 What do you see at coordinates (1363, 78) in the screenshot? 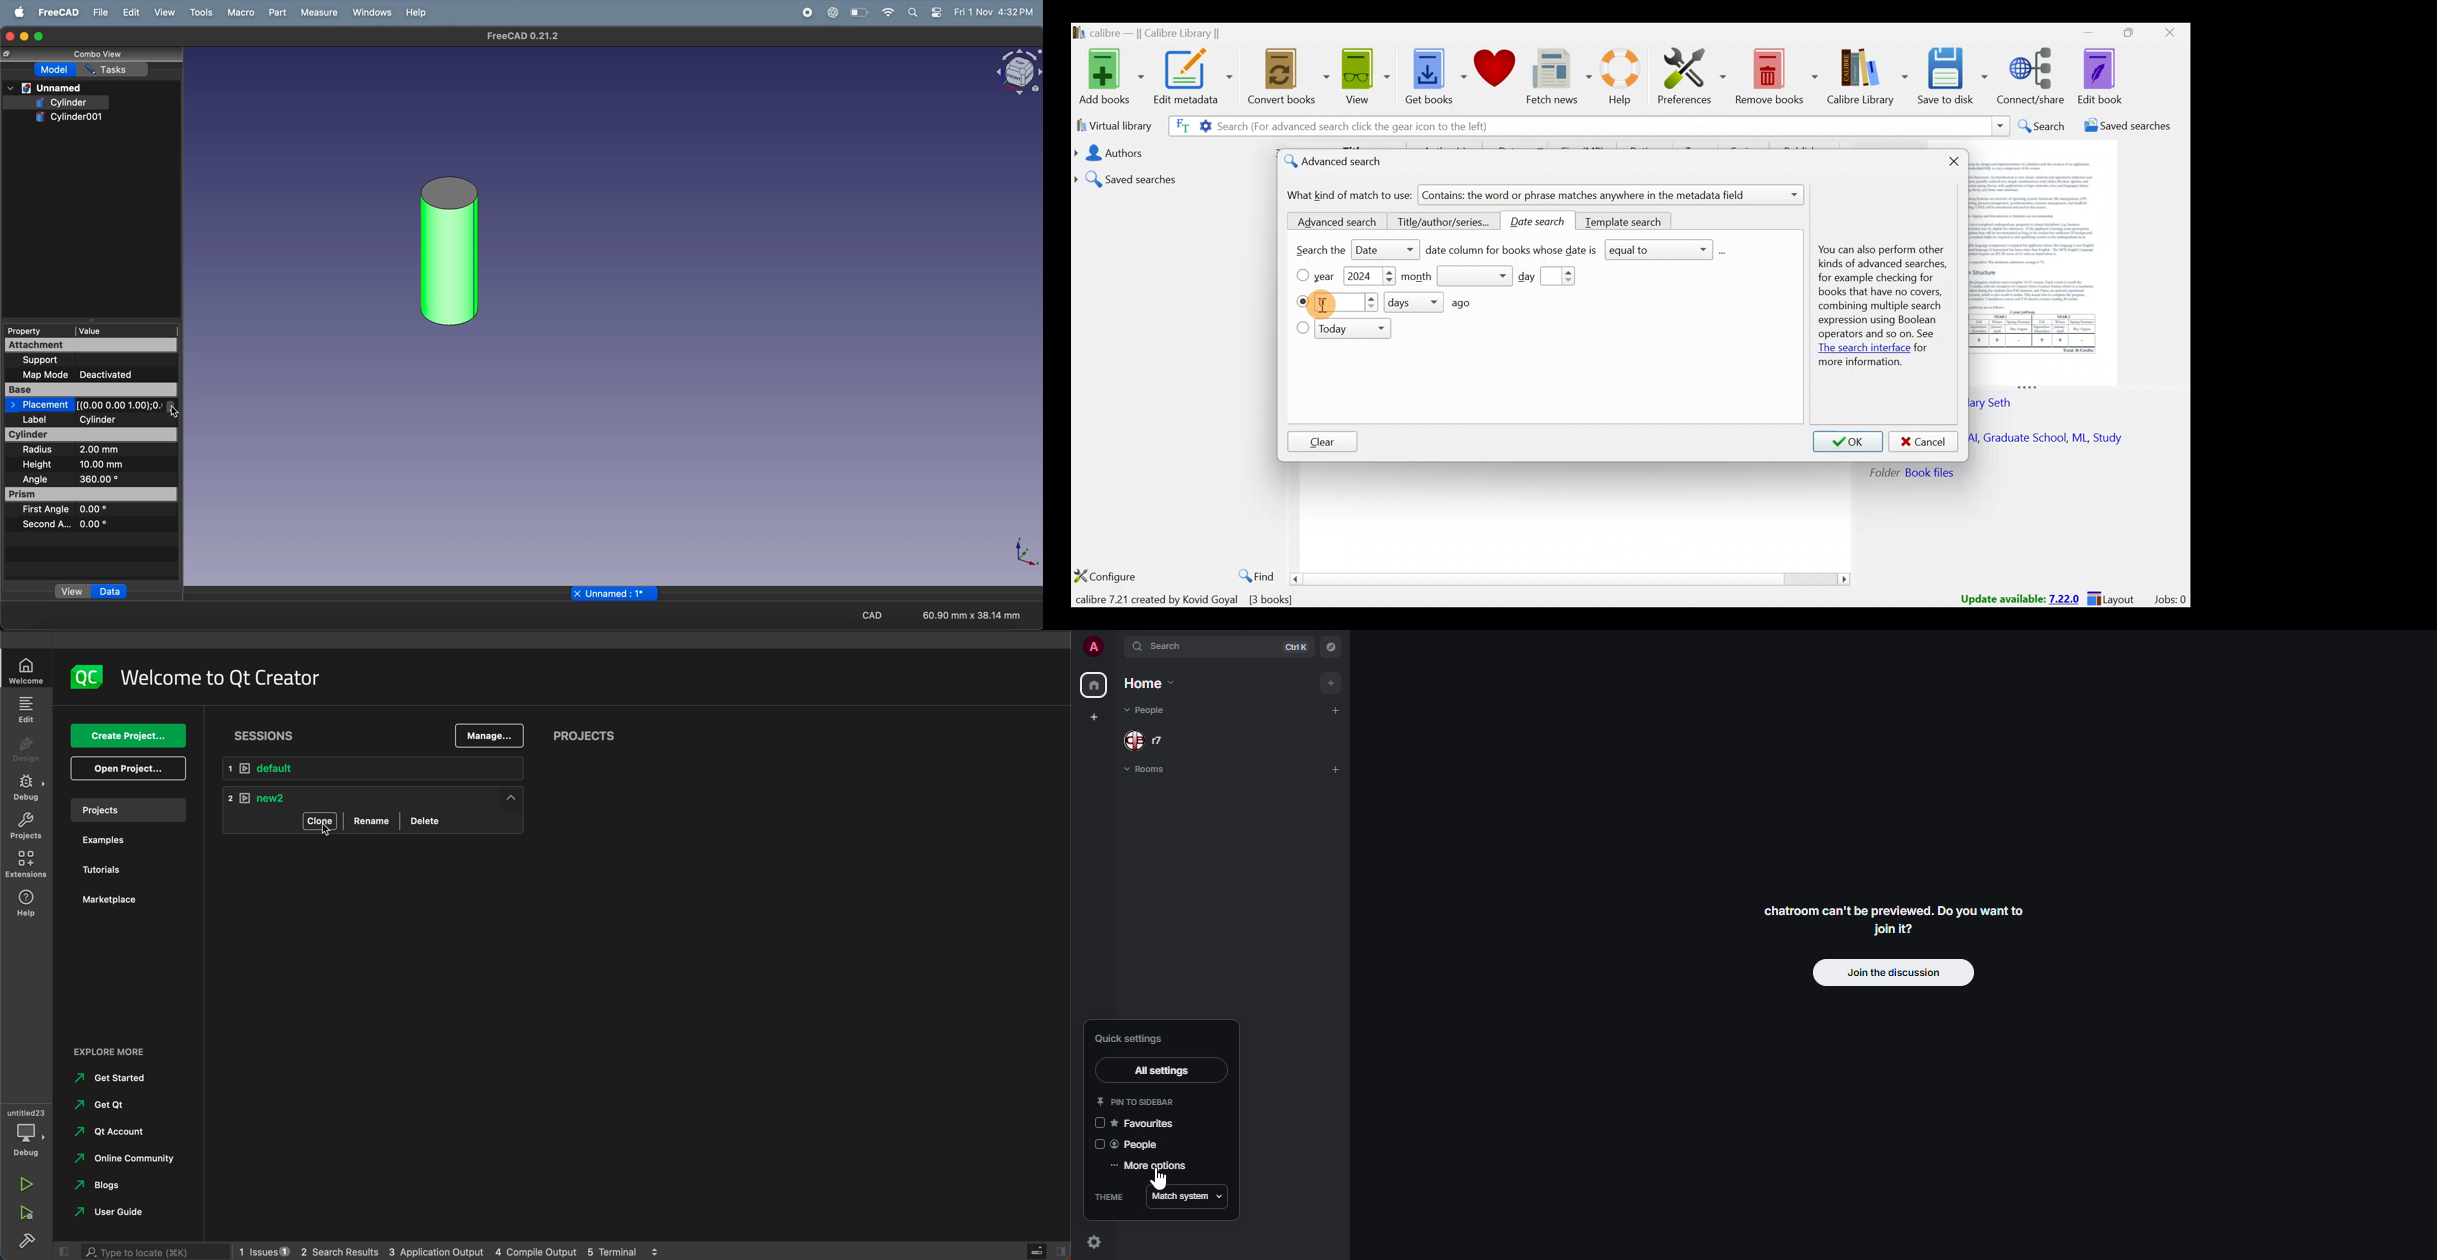
I see `View` at bounding box center [1363, 78].